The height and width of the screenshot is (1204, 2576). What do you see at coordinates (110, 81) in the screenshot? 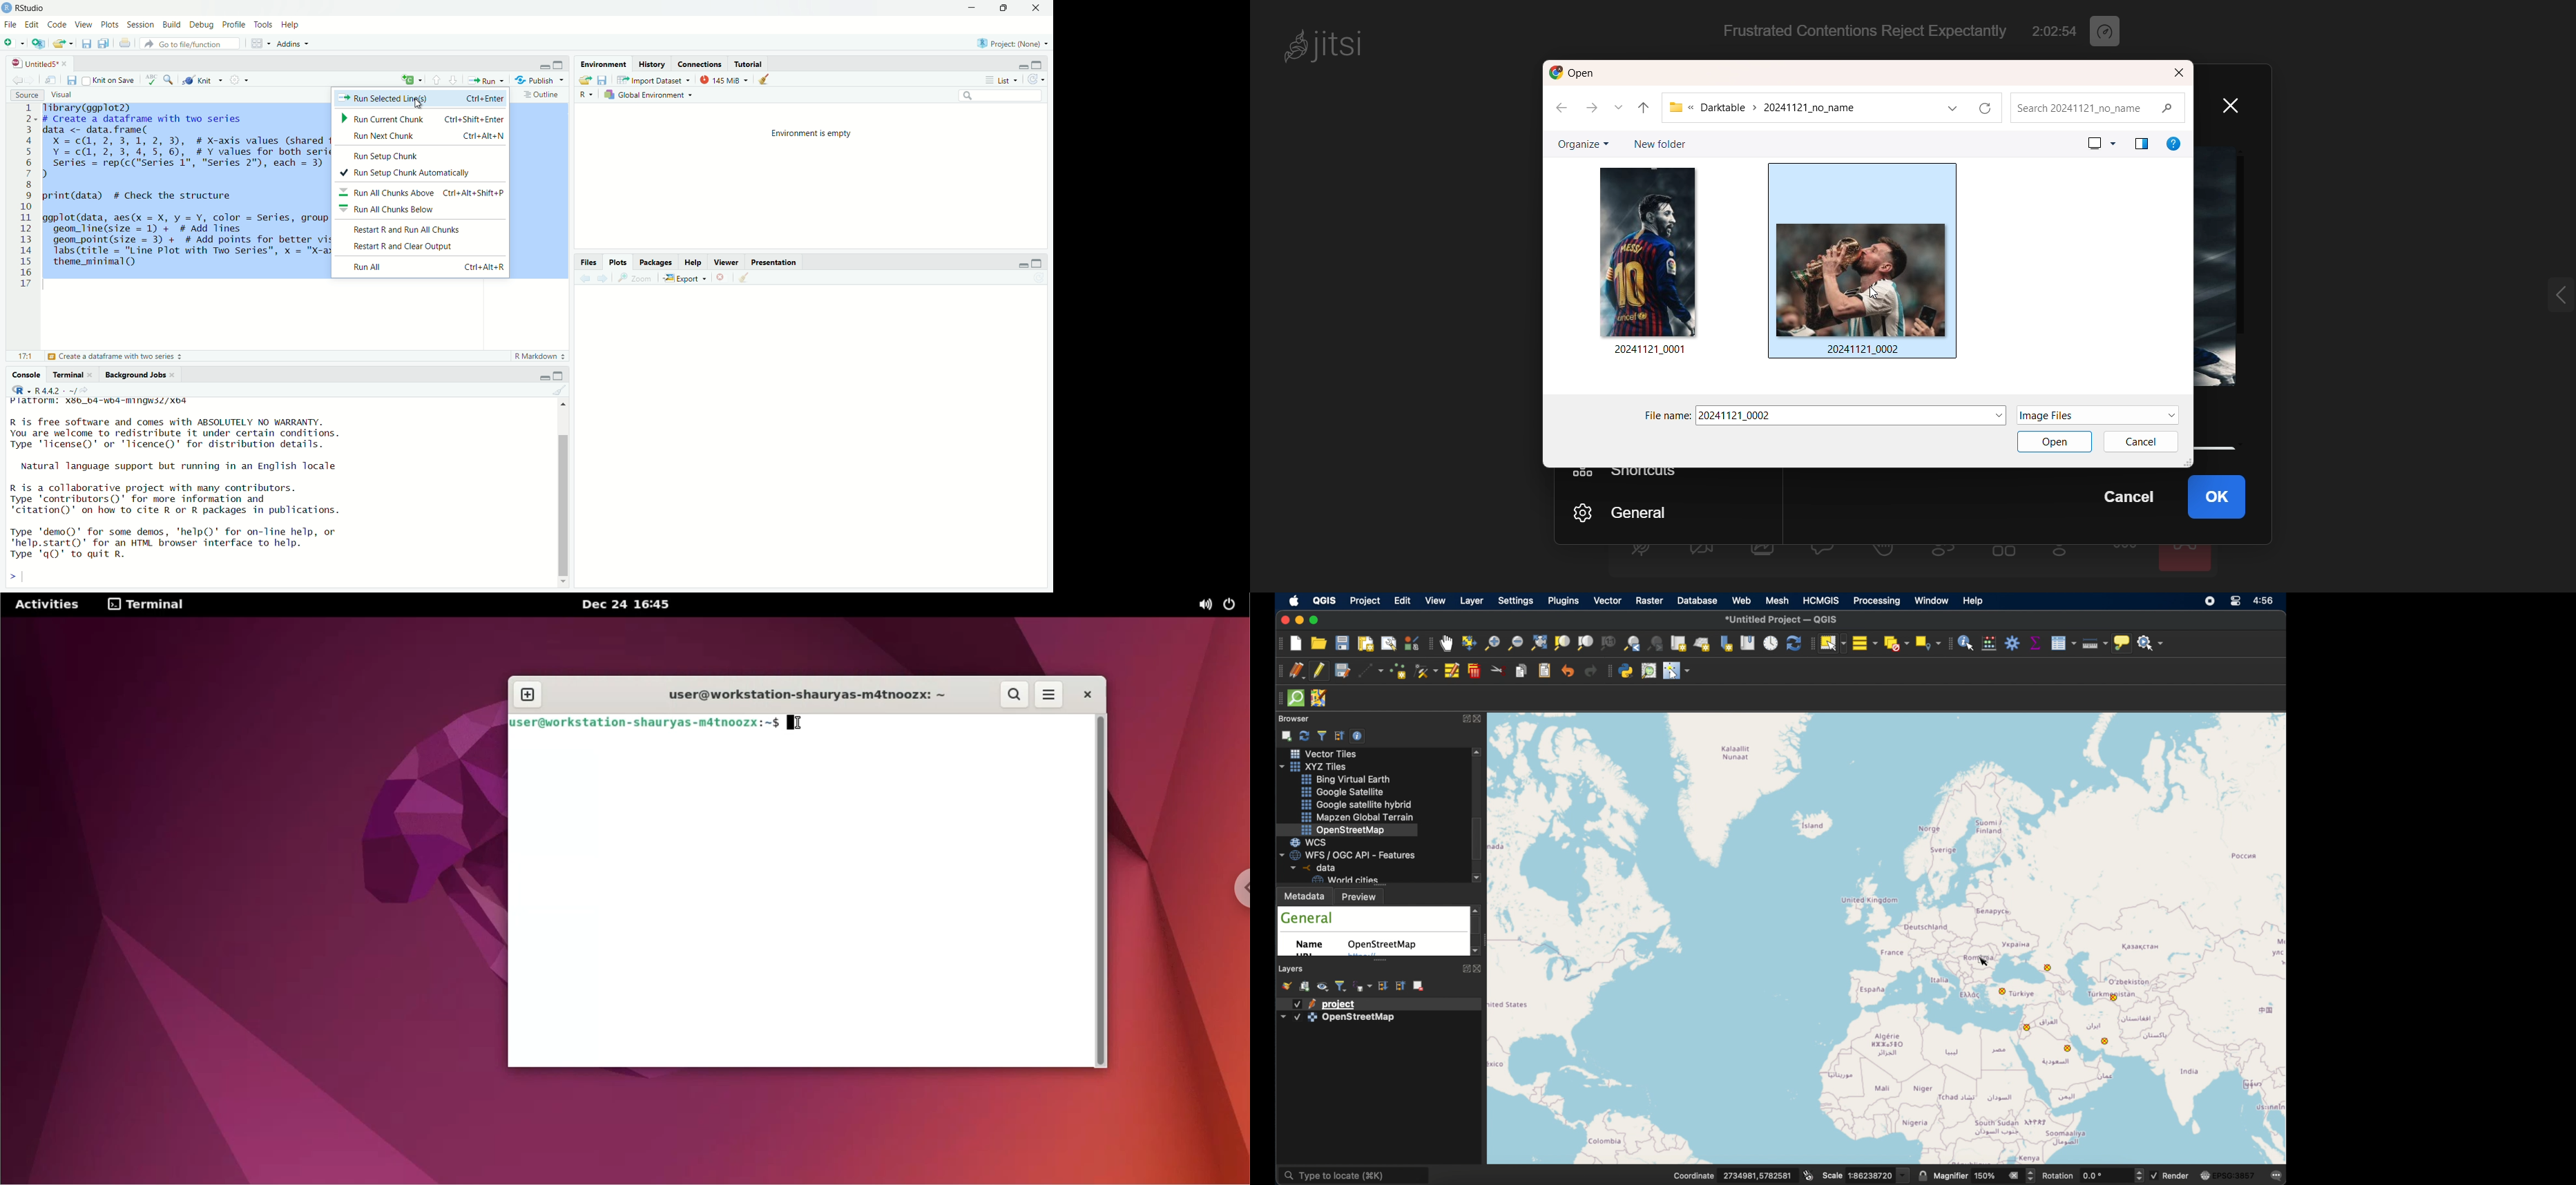
I see `Knit on save` at bounding box center [110, 81].